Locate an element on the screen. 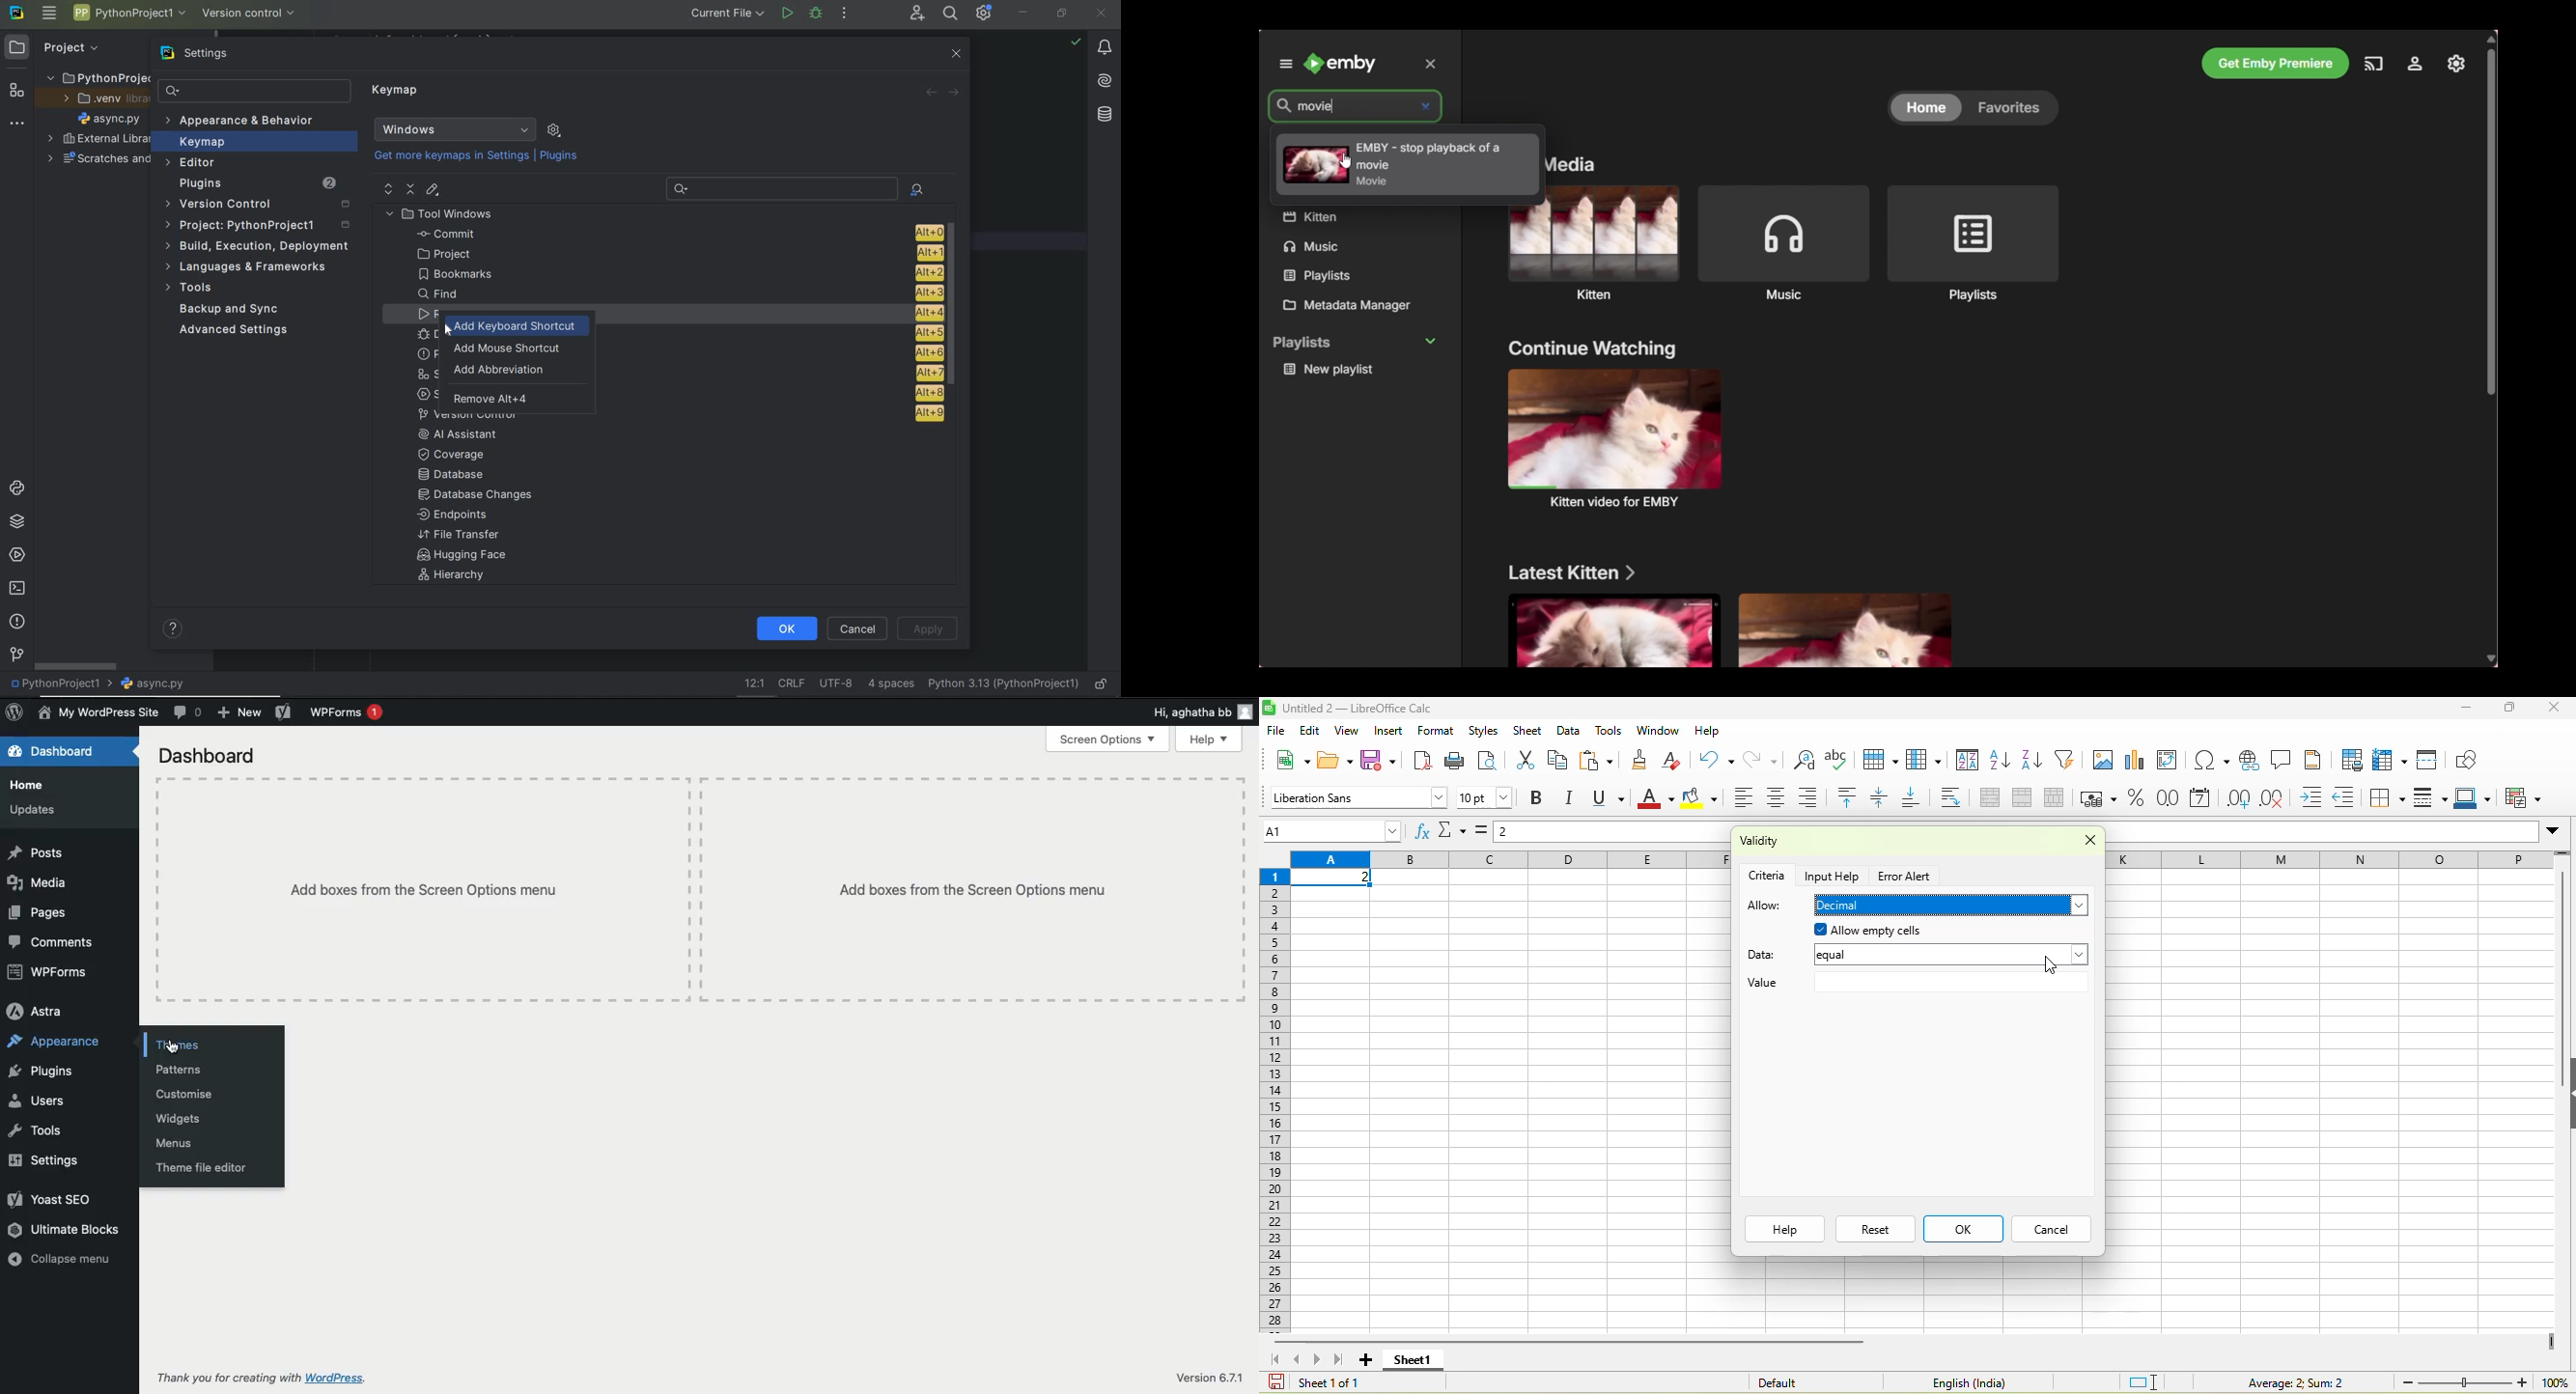 Image resolution: width=2576 pixels, height=1400 pixels. build, execution, deployment is located at coordinates (256, 246).